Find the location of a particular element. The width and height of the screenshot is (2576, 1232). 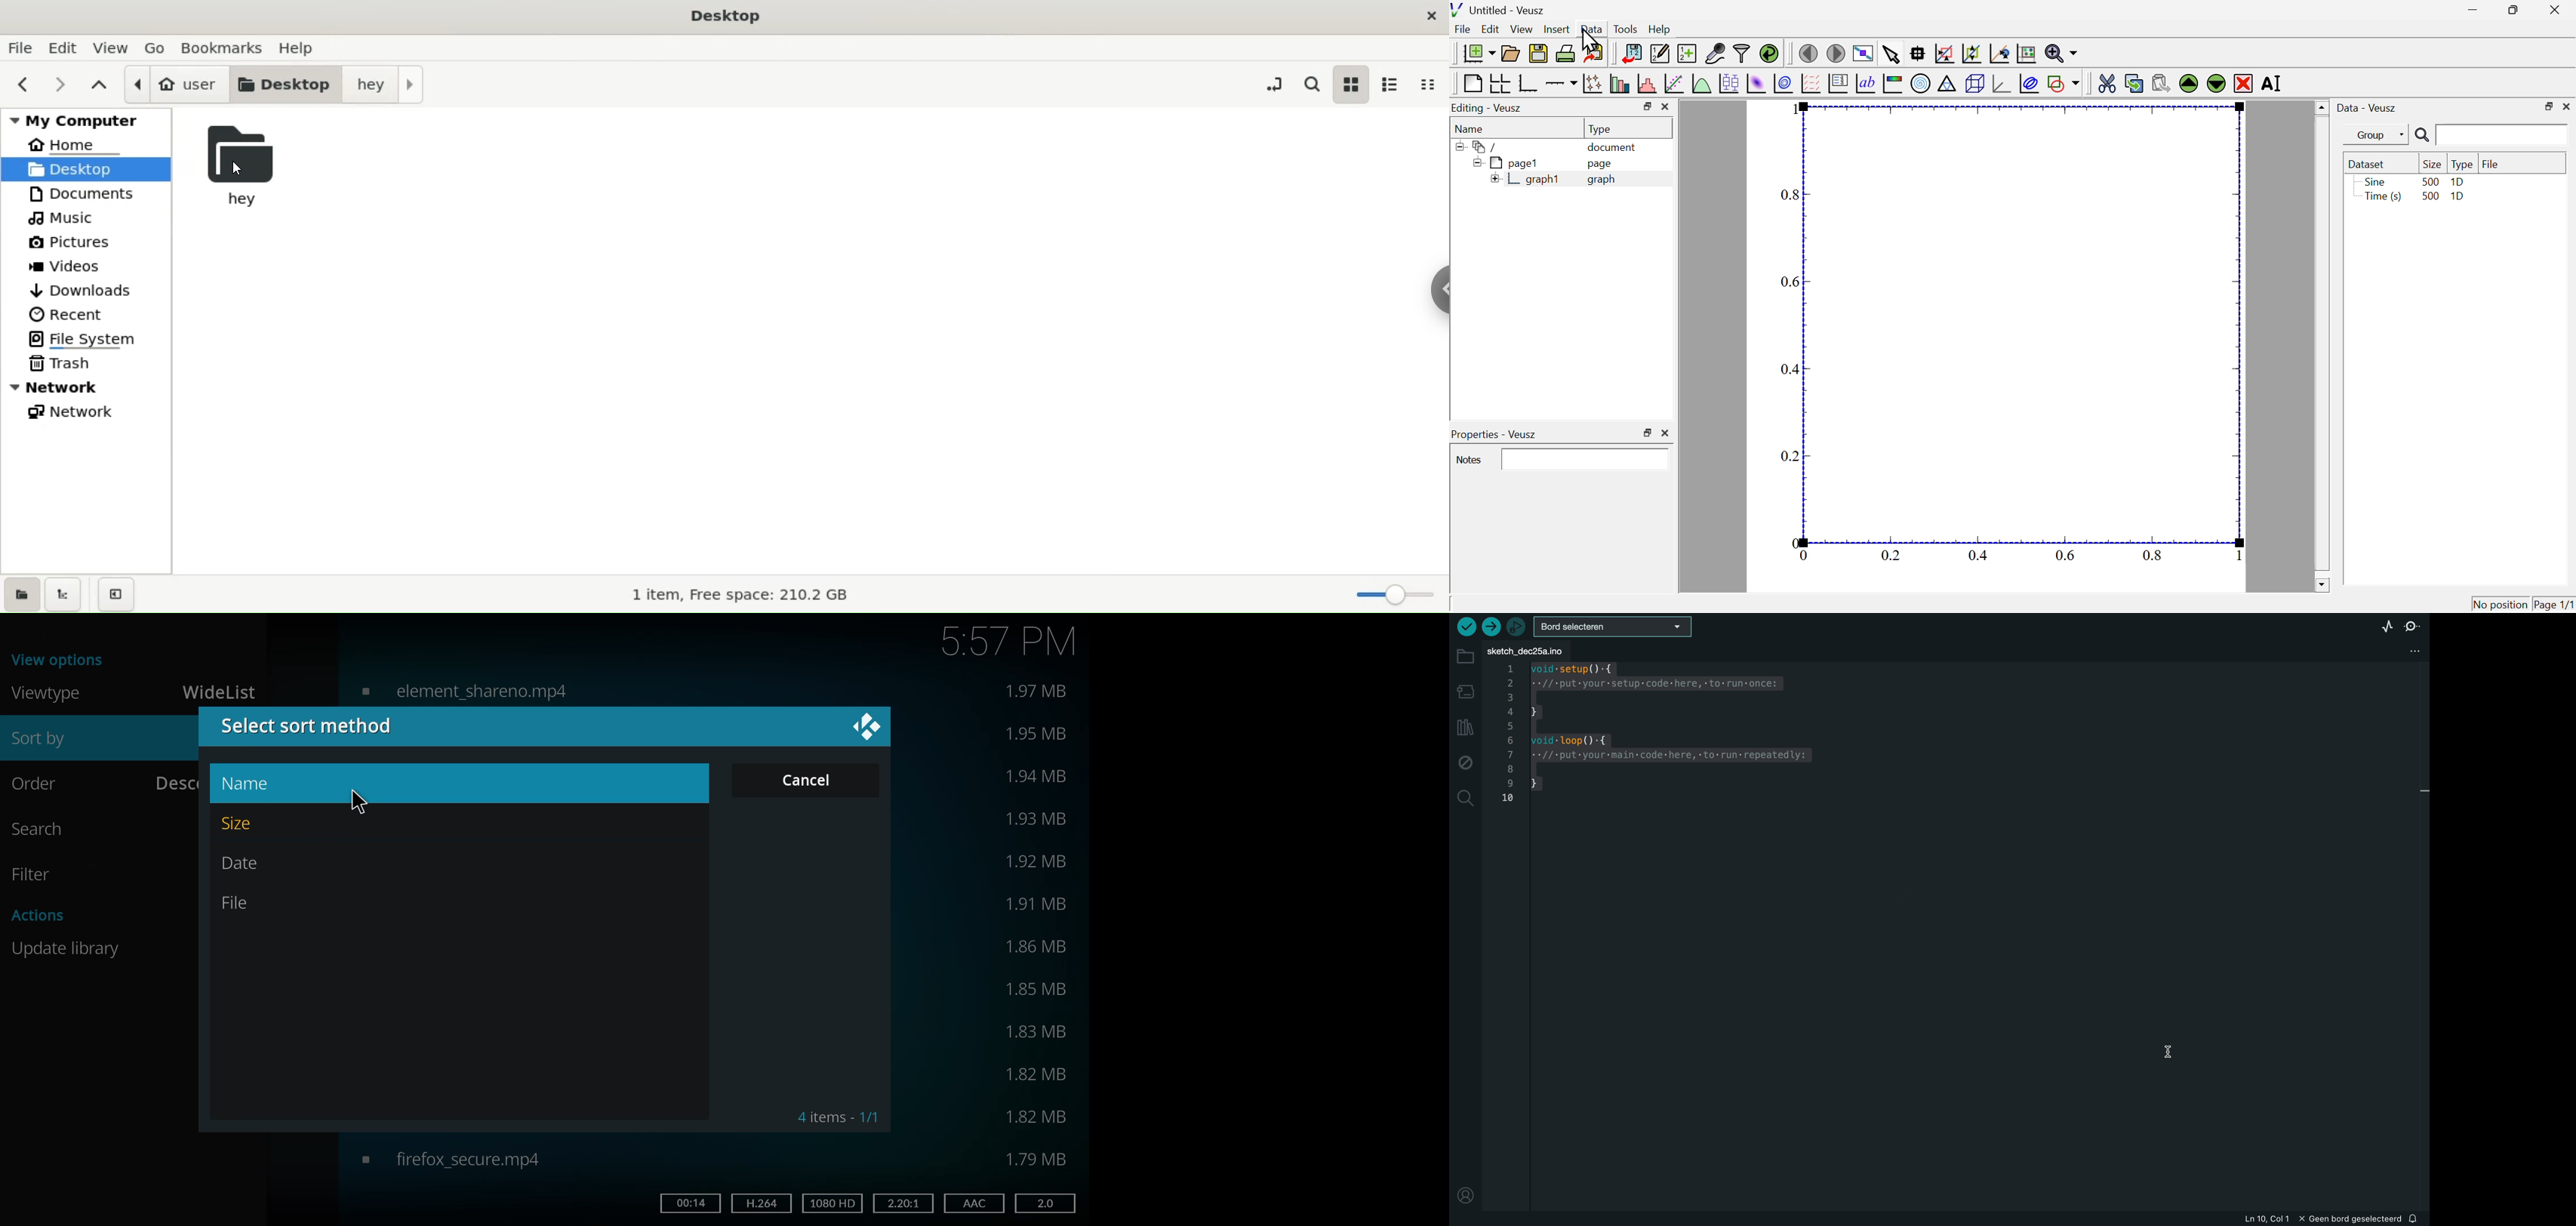

view plot full screen is located at coordinates (1863, 52).